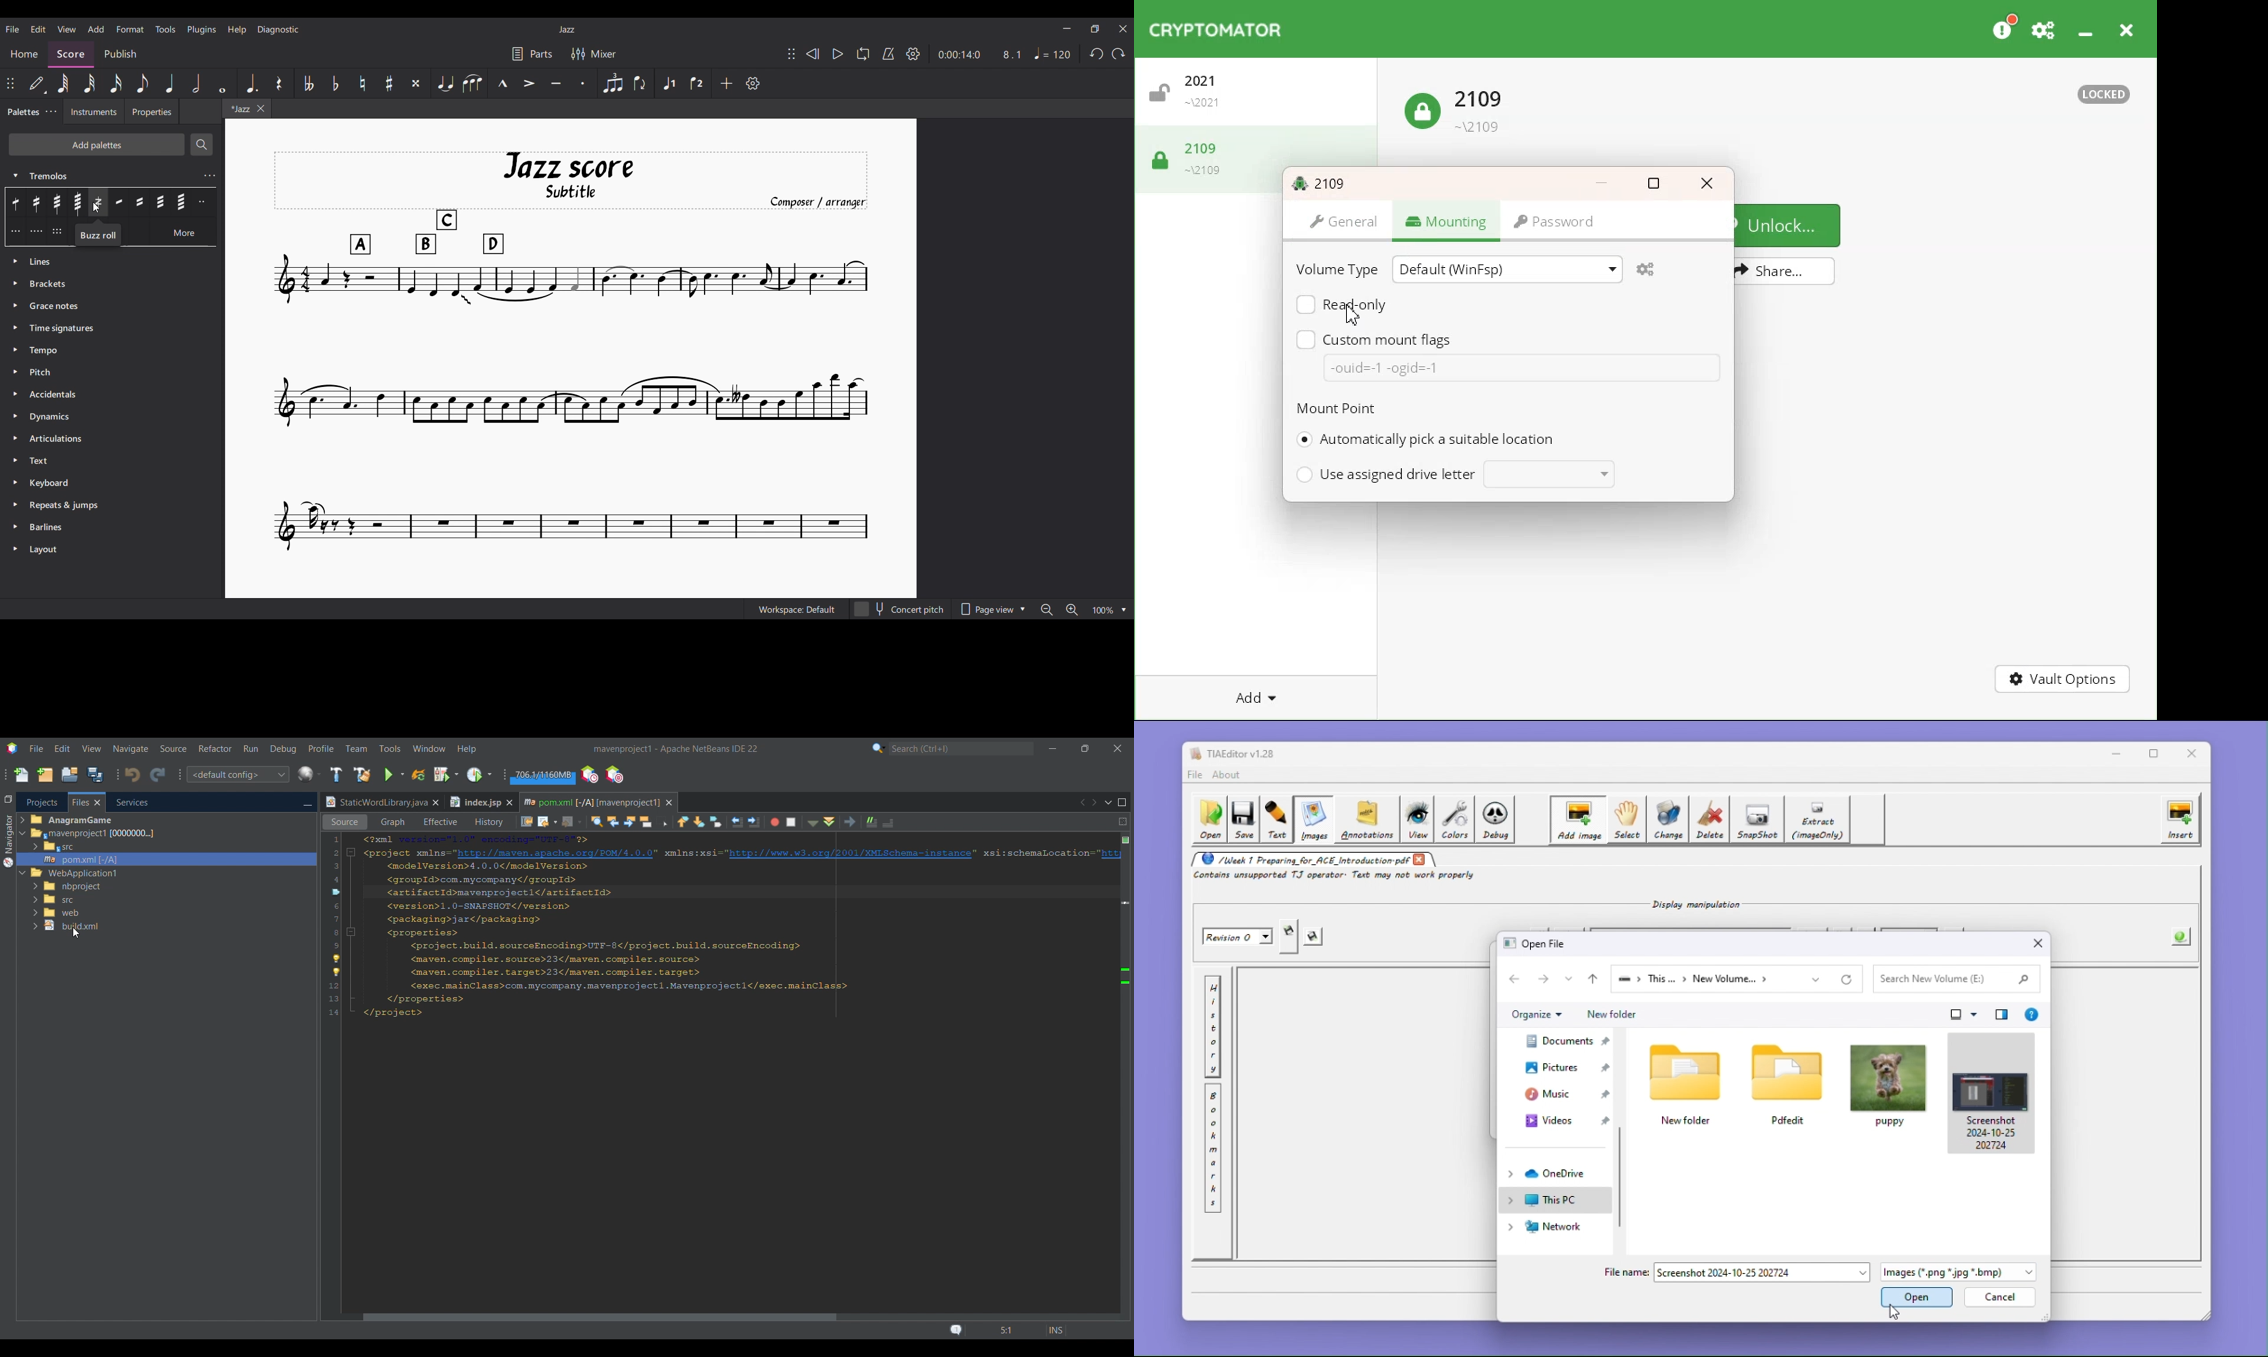  Describe the element at coordinates (2002, 1014) in the screenshot. I see `show preview pane` at that location.